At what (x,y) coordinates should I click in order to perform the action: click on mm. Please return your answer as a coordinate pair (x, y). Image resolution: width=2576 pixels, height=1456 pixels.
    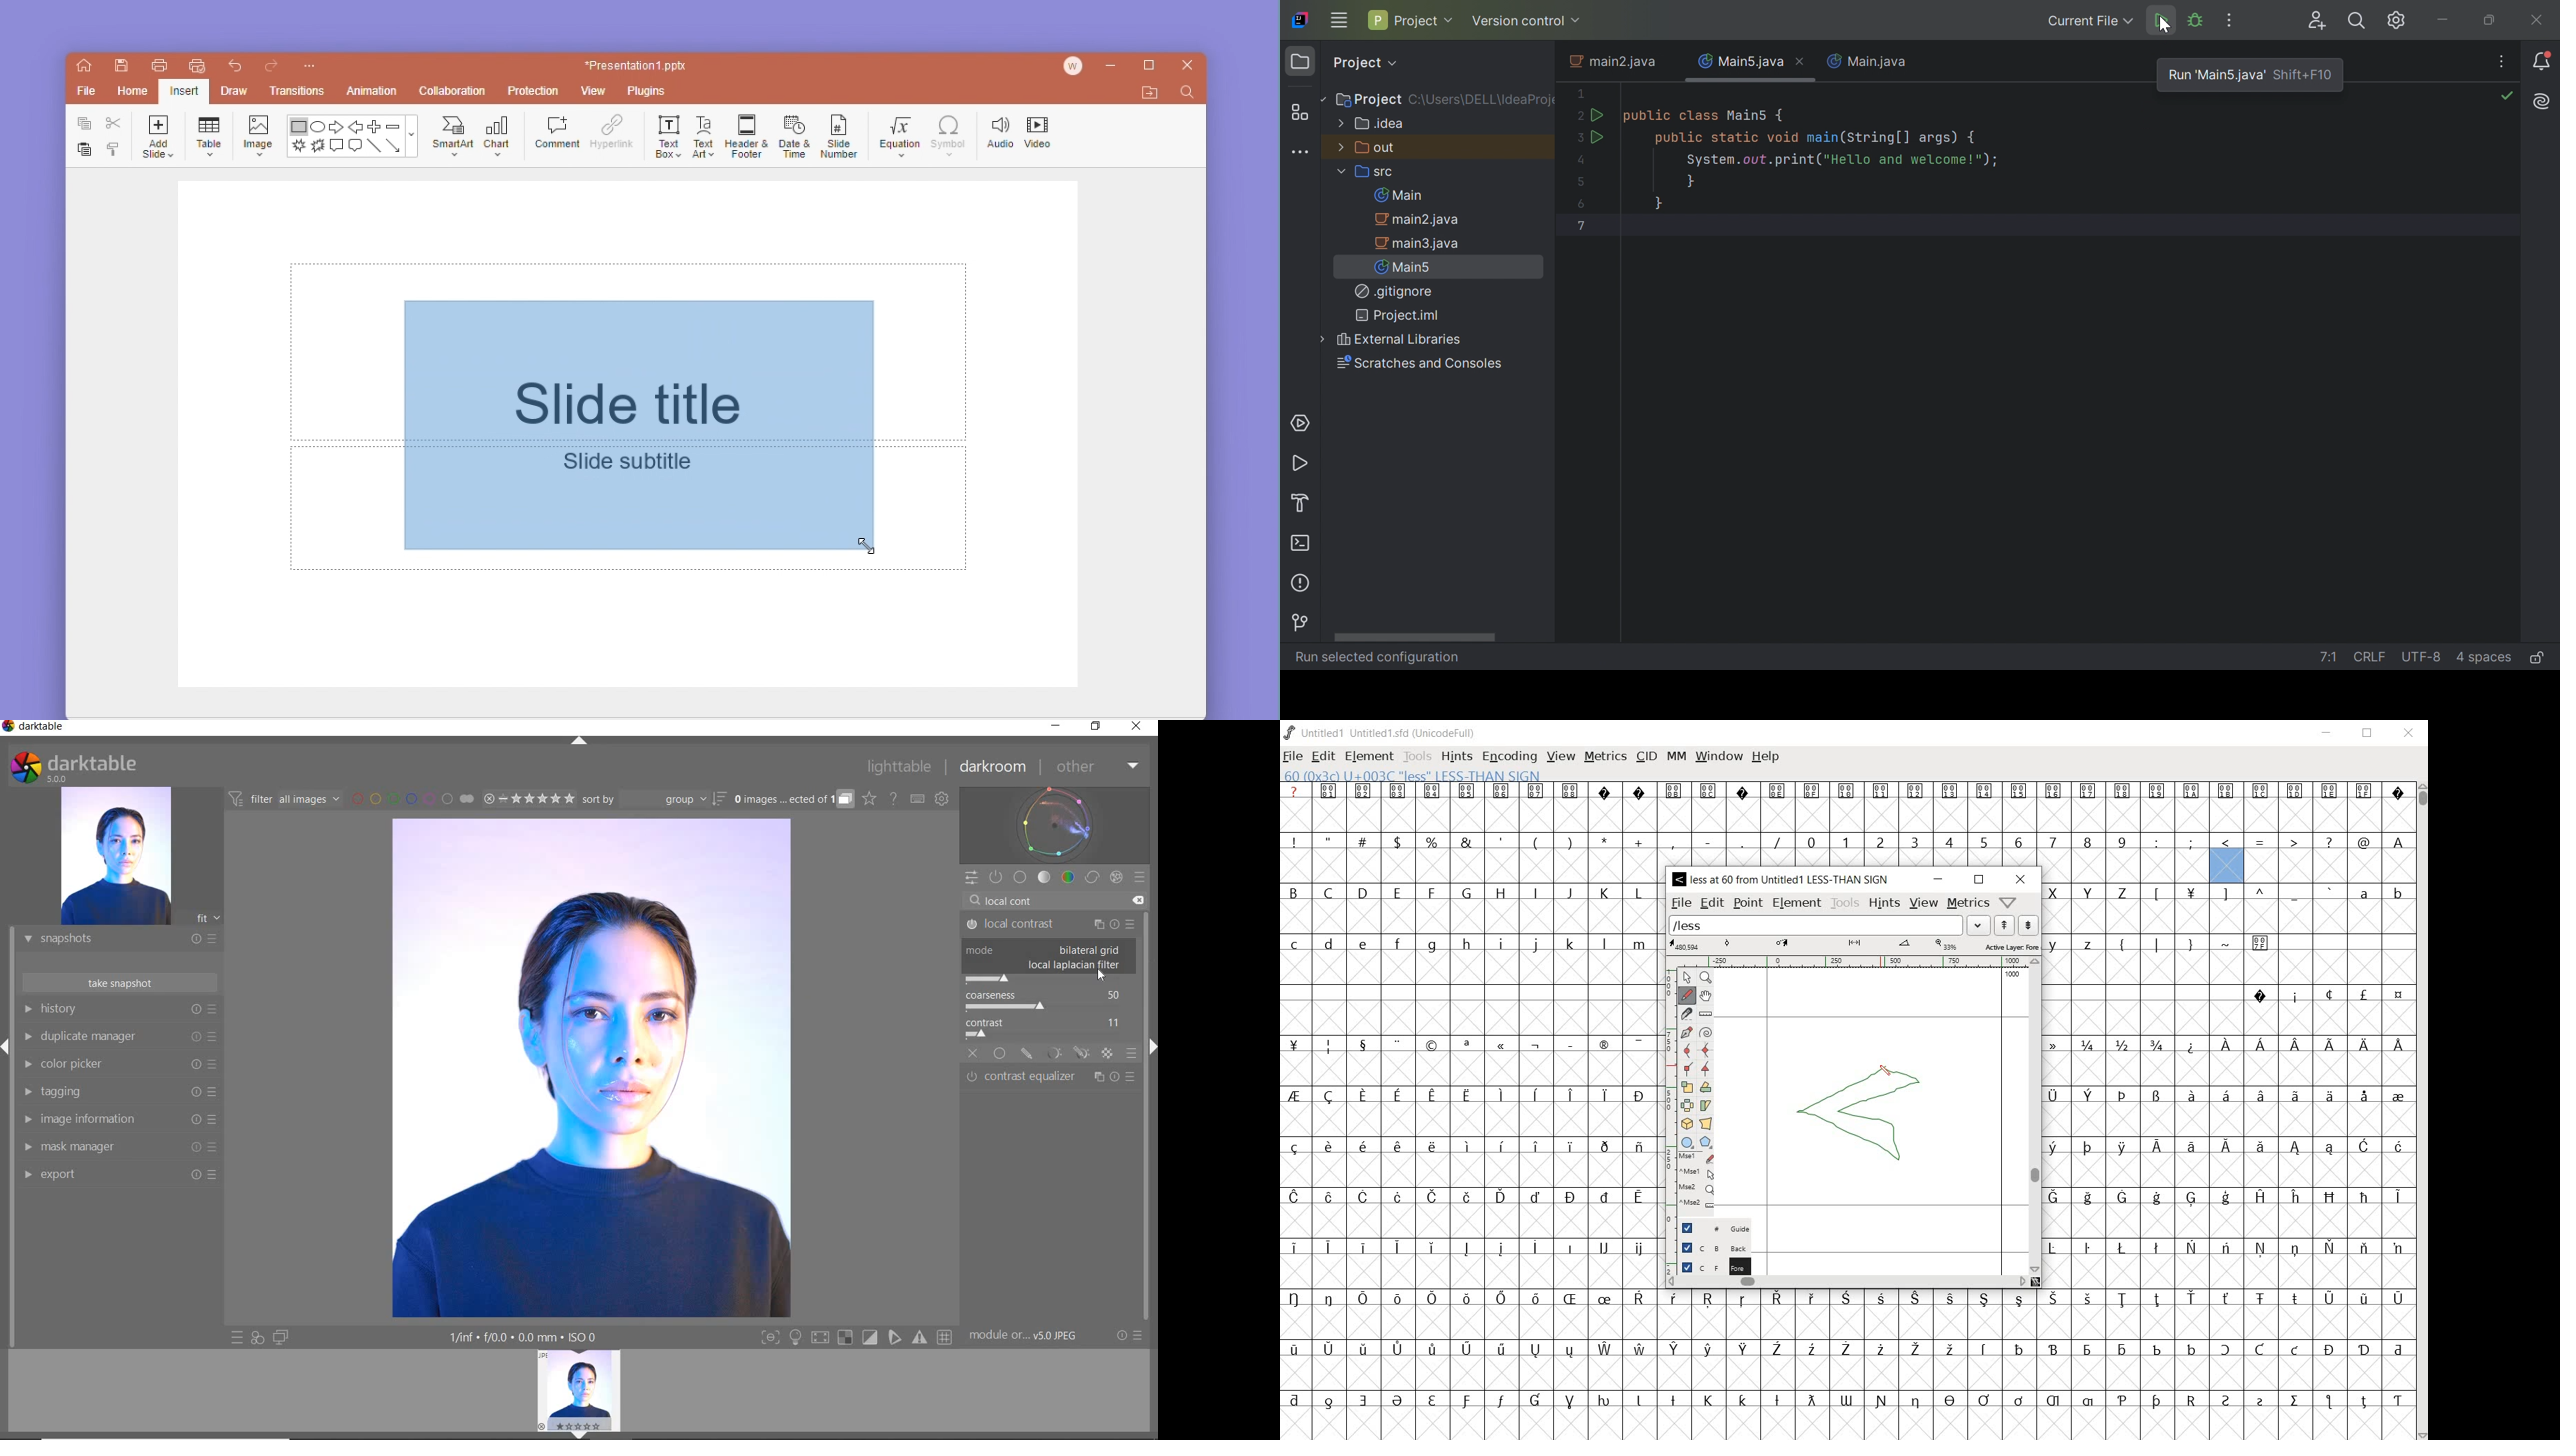
    Looking at the image, I should click on (1675, 757).